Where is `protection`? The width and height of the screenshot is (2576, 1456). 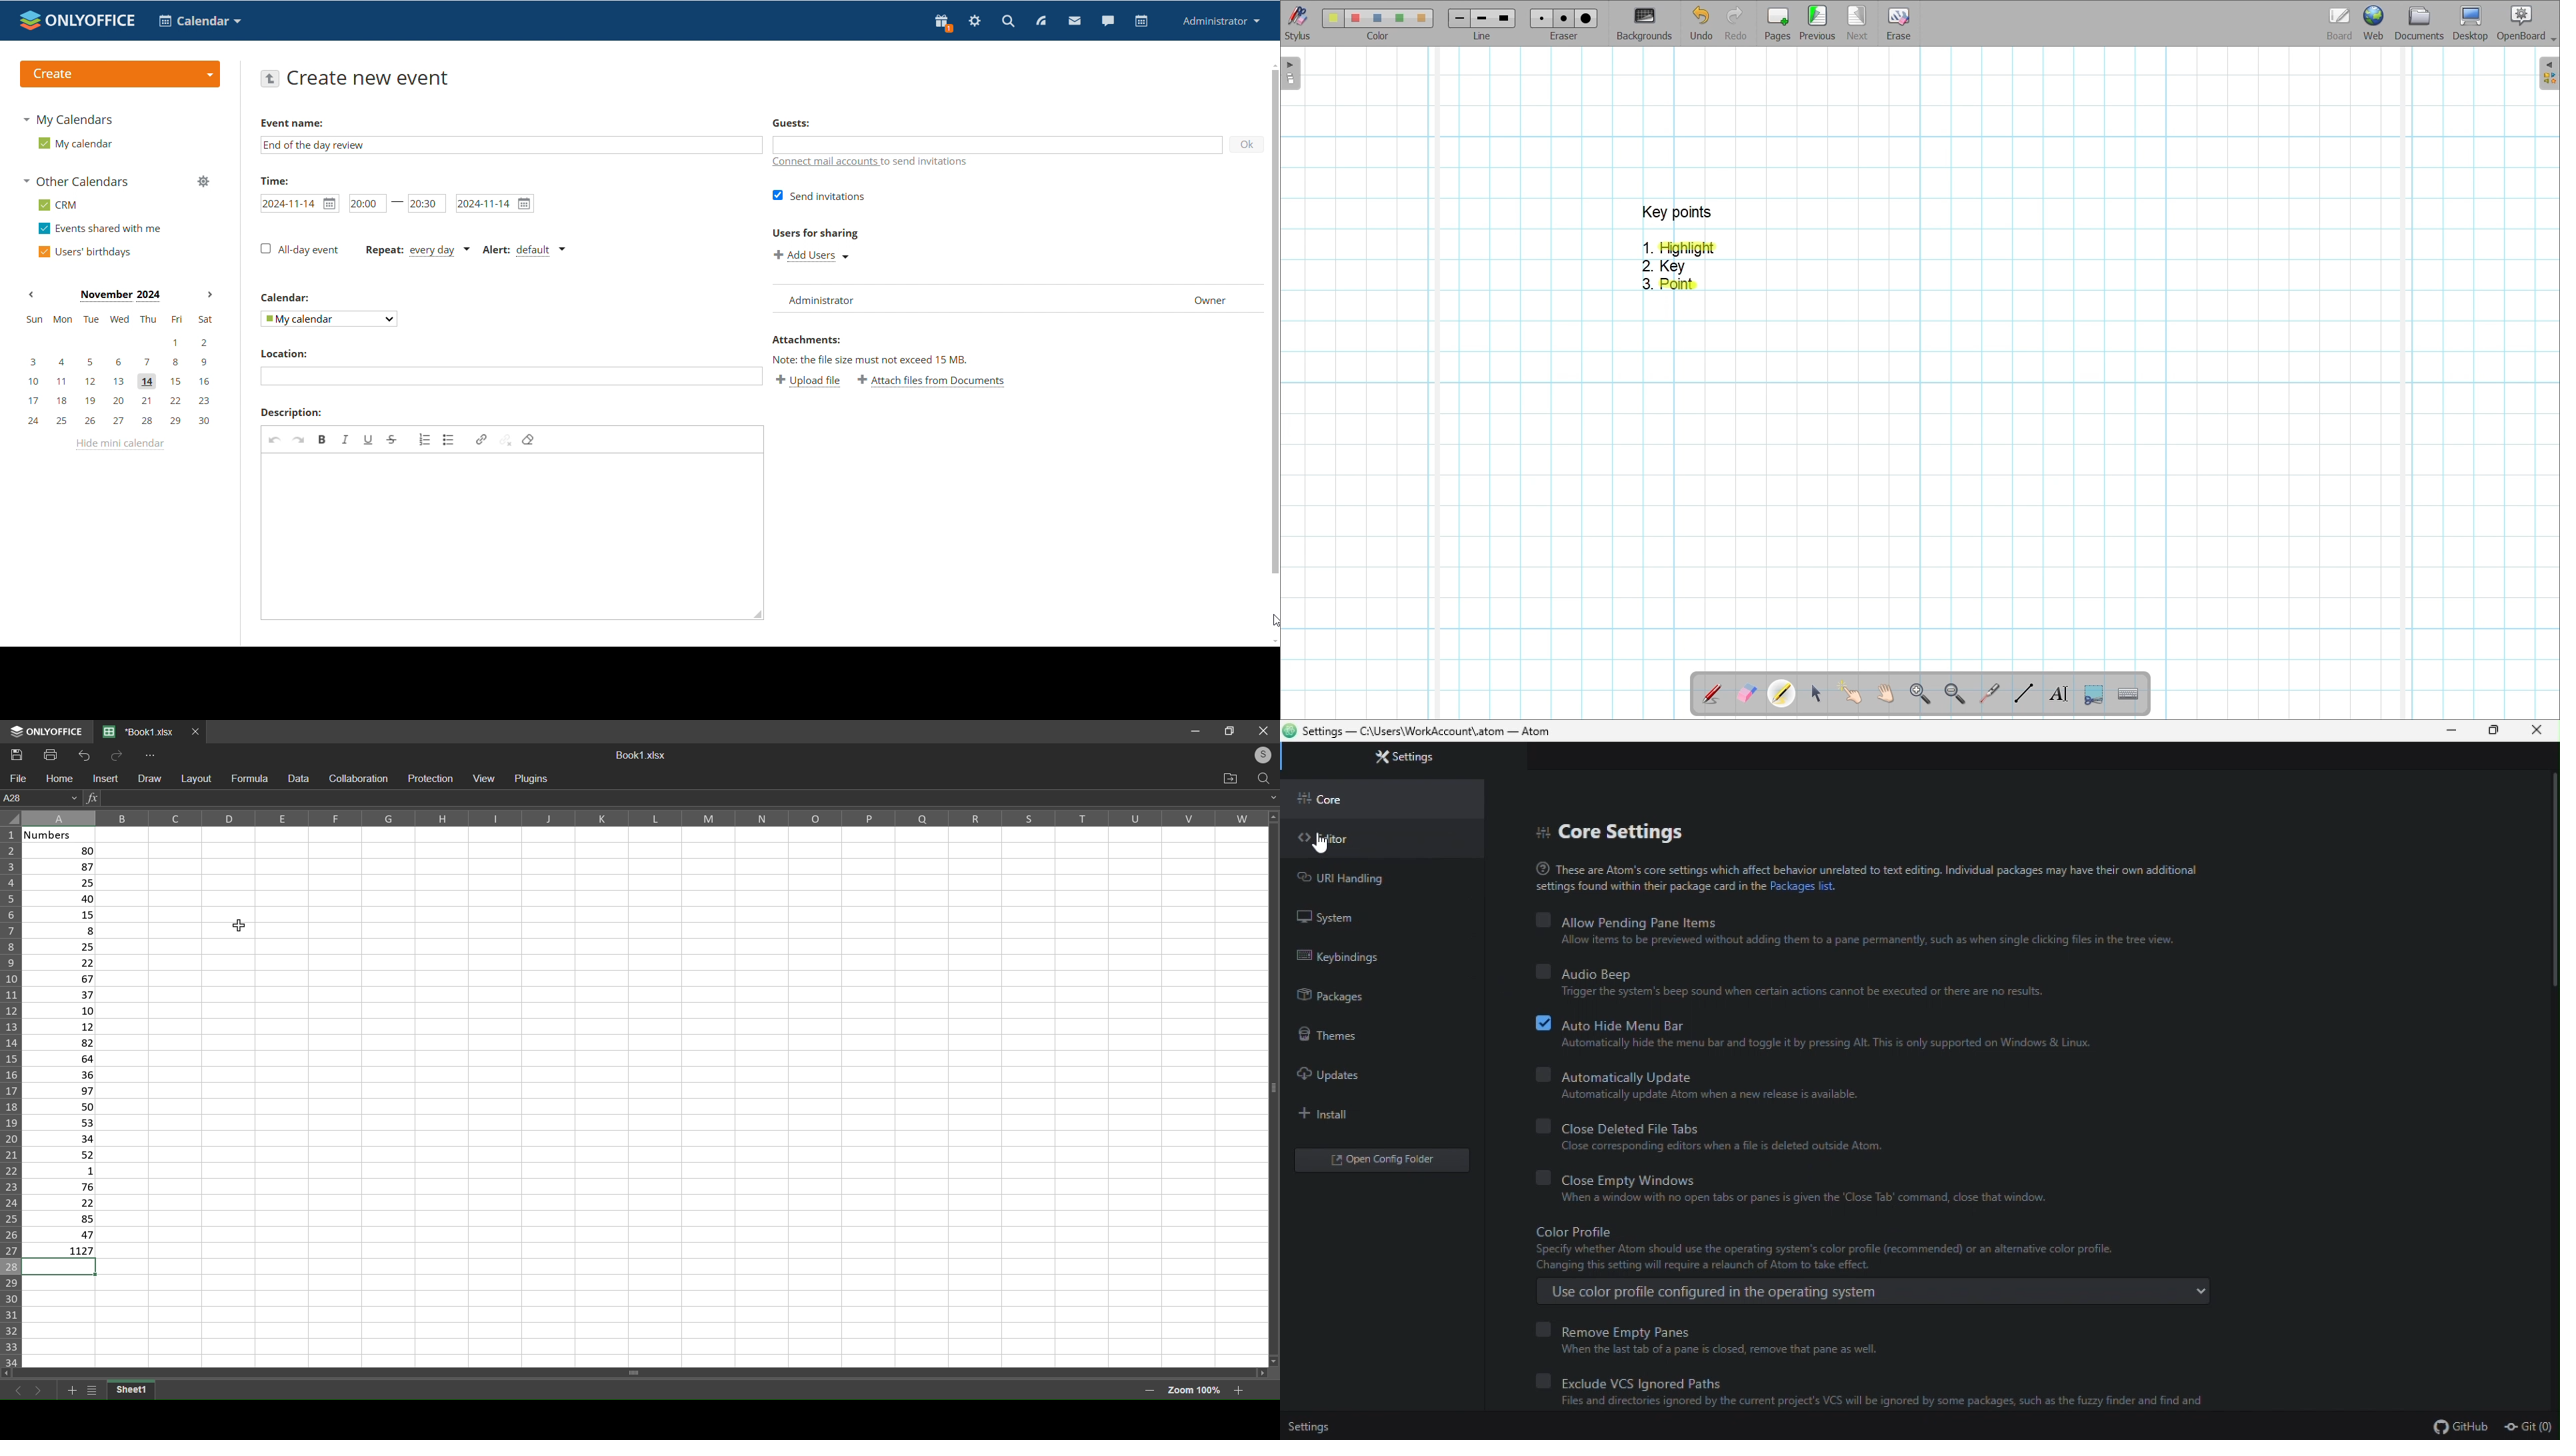 protection is located at coordinates (431, 779).